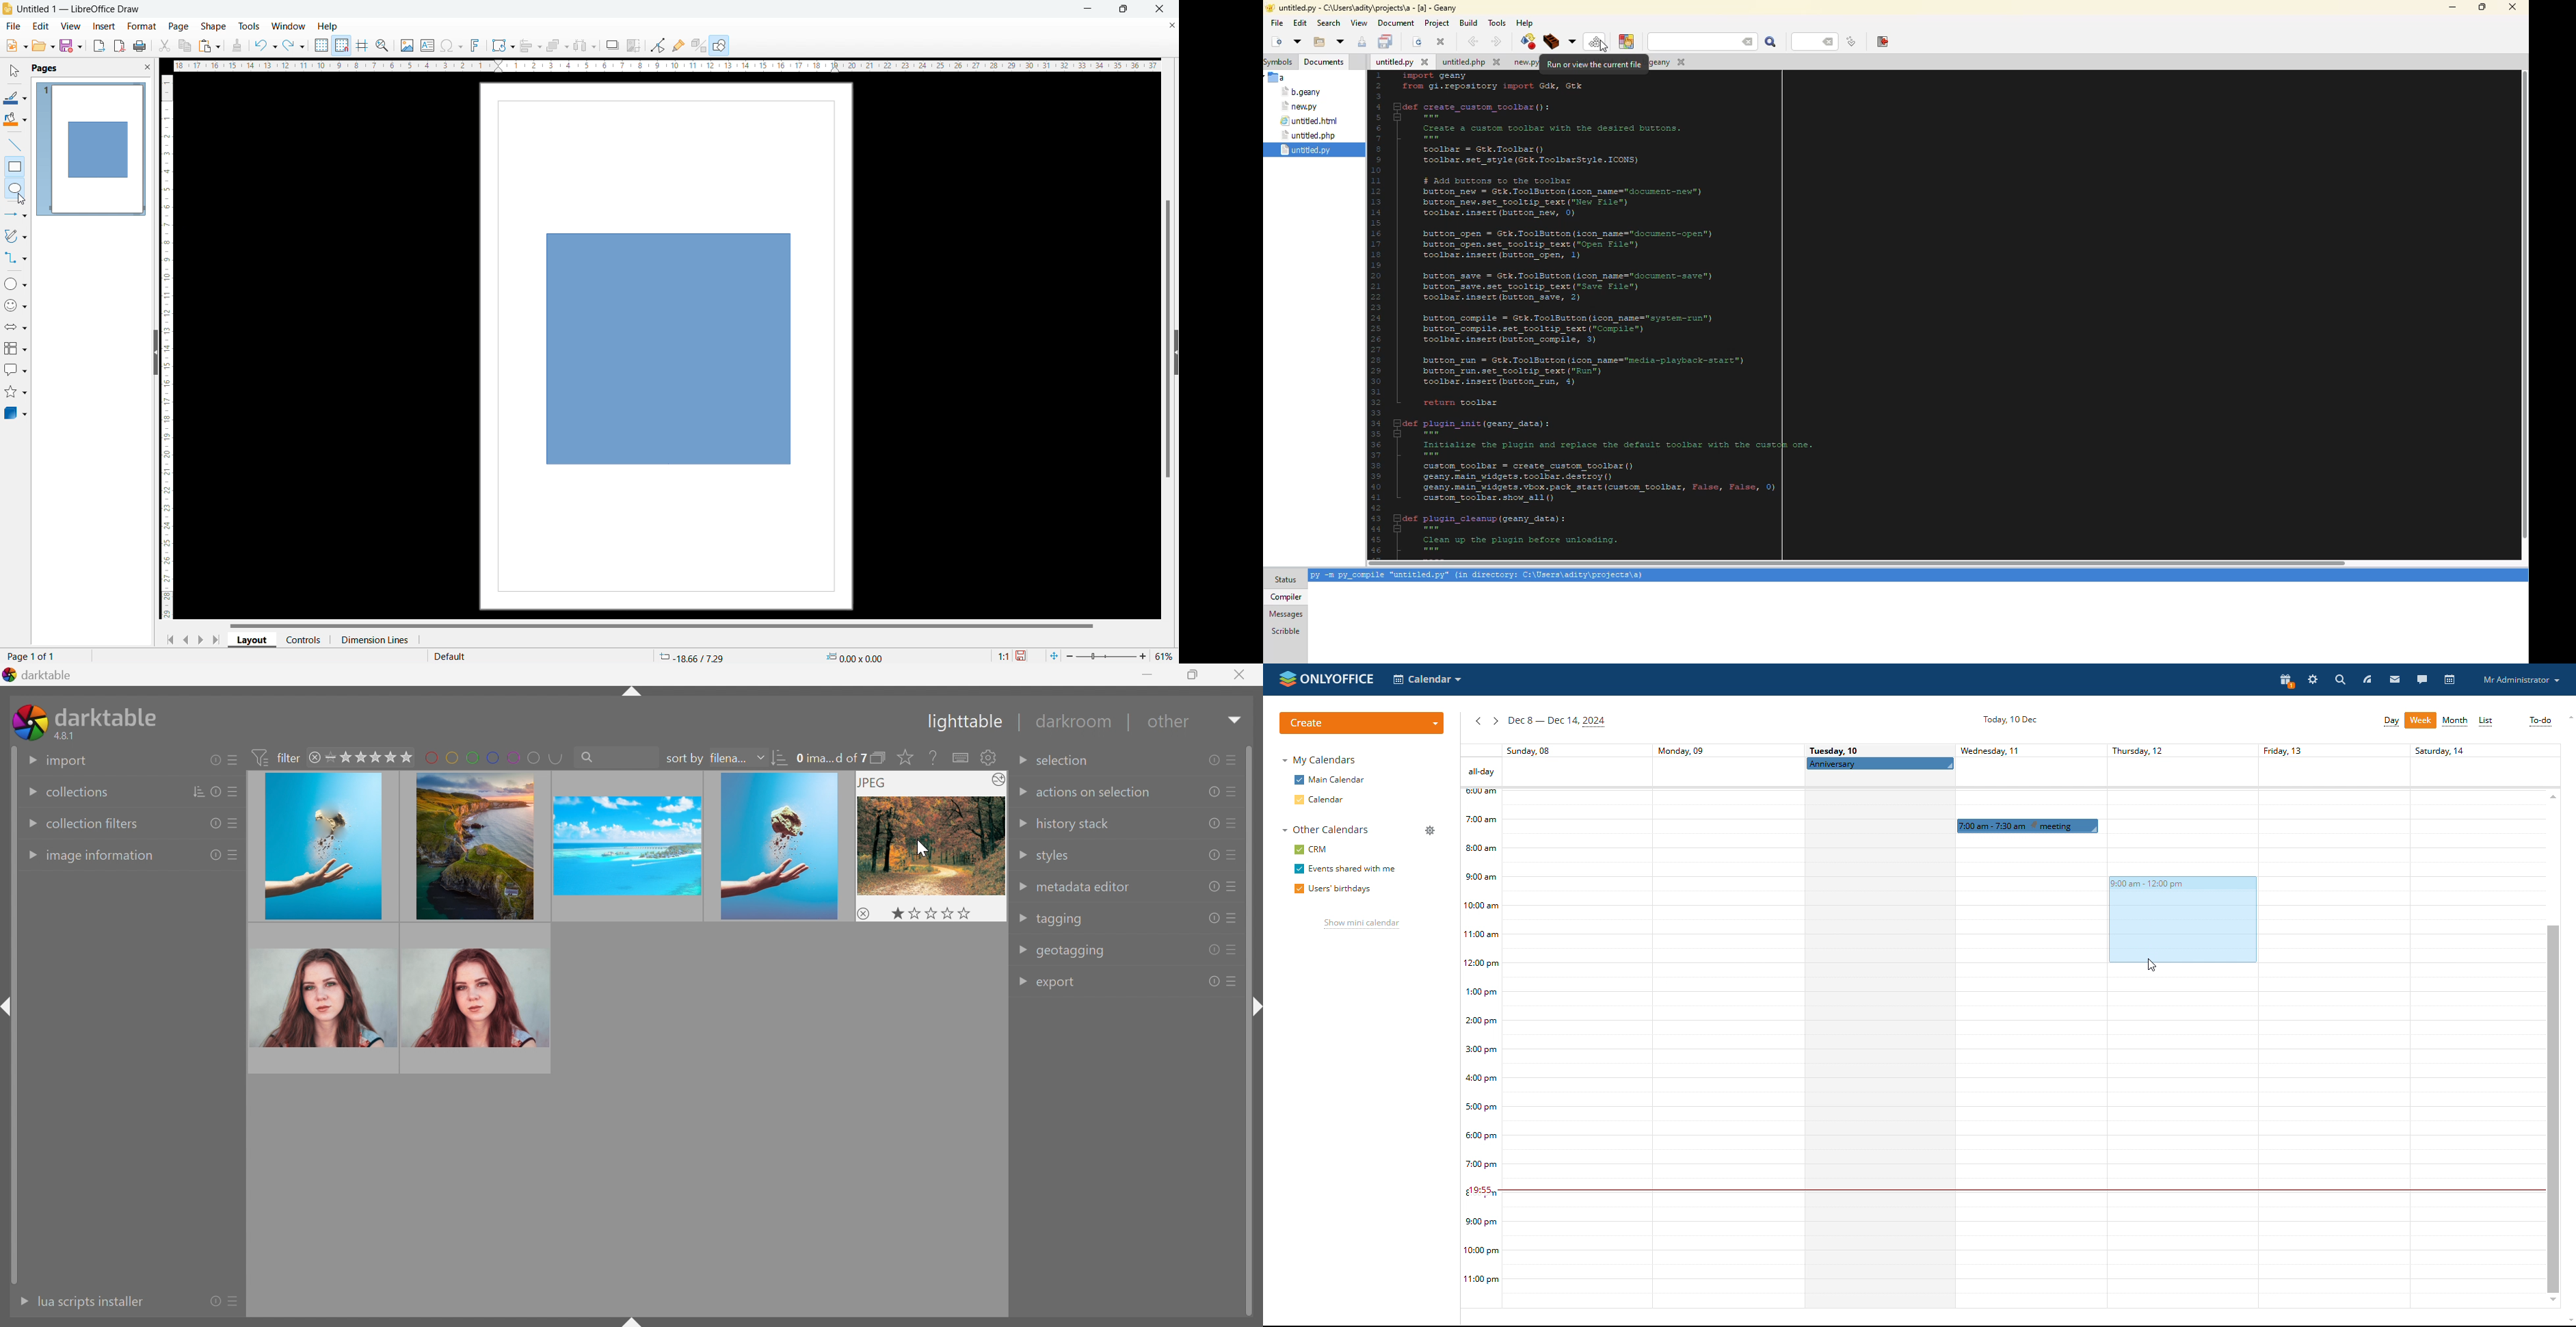 The width and height of the screenshot is (2576, 1344). I want to click on darktable, so click(38, 673).